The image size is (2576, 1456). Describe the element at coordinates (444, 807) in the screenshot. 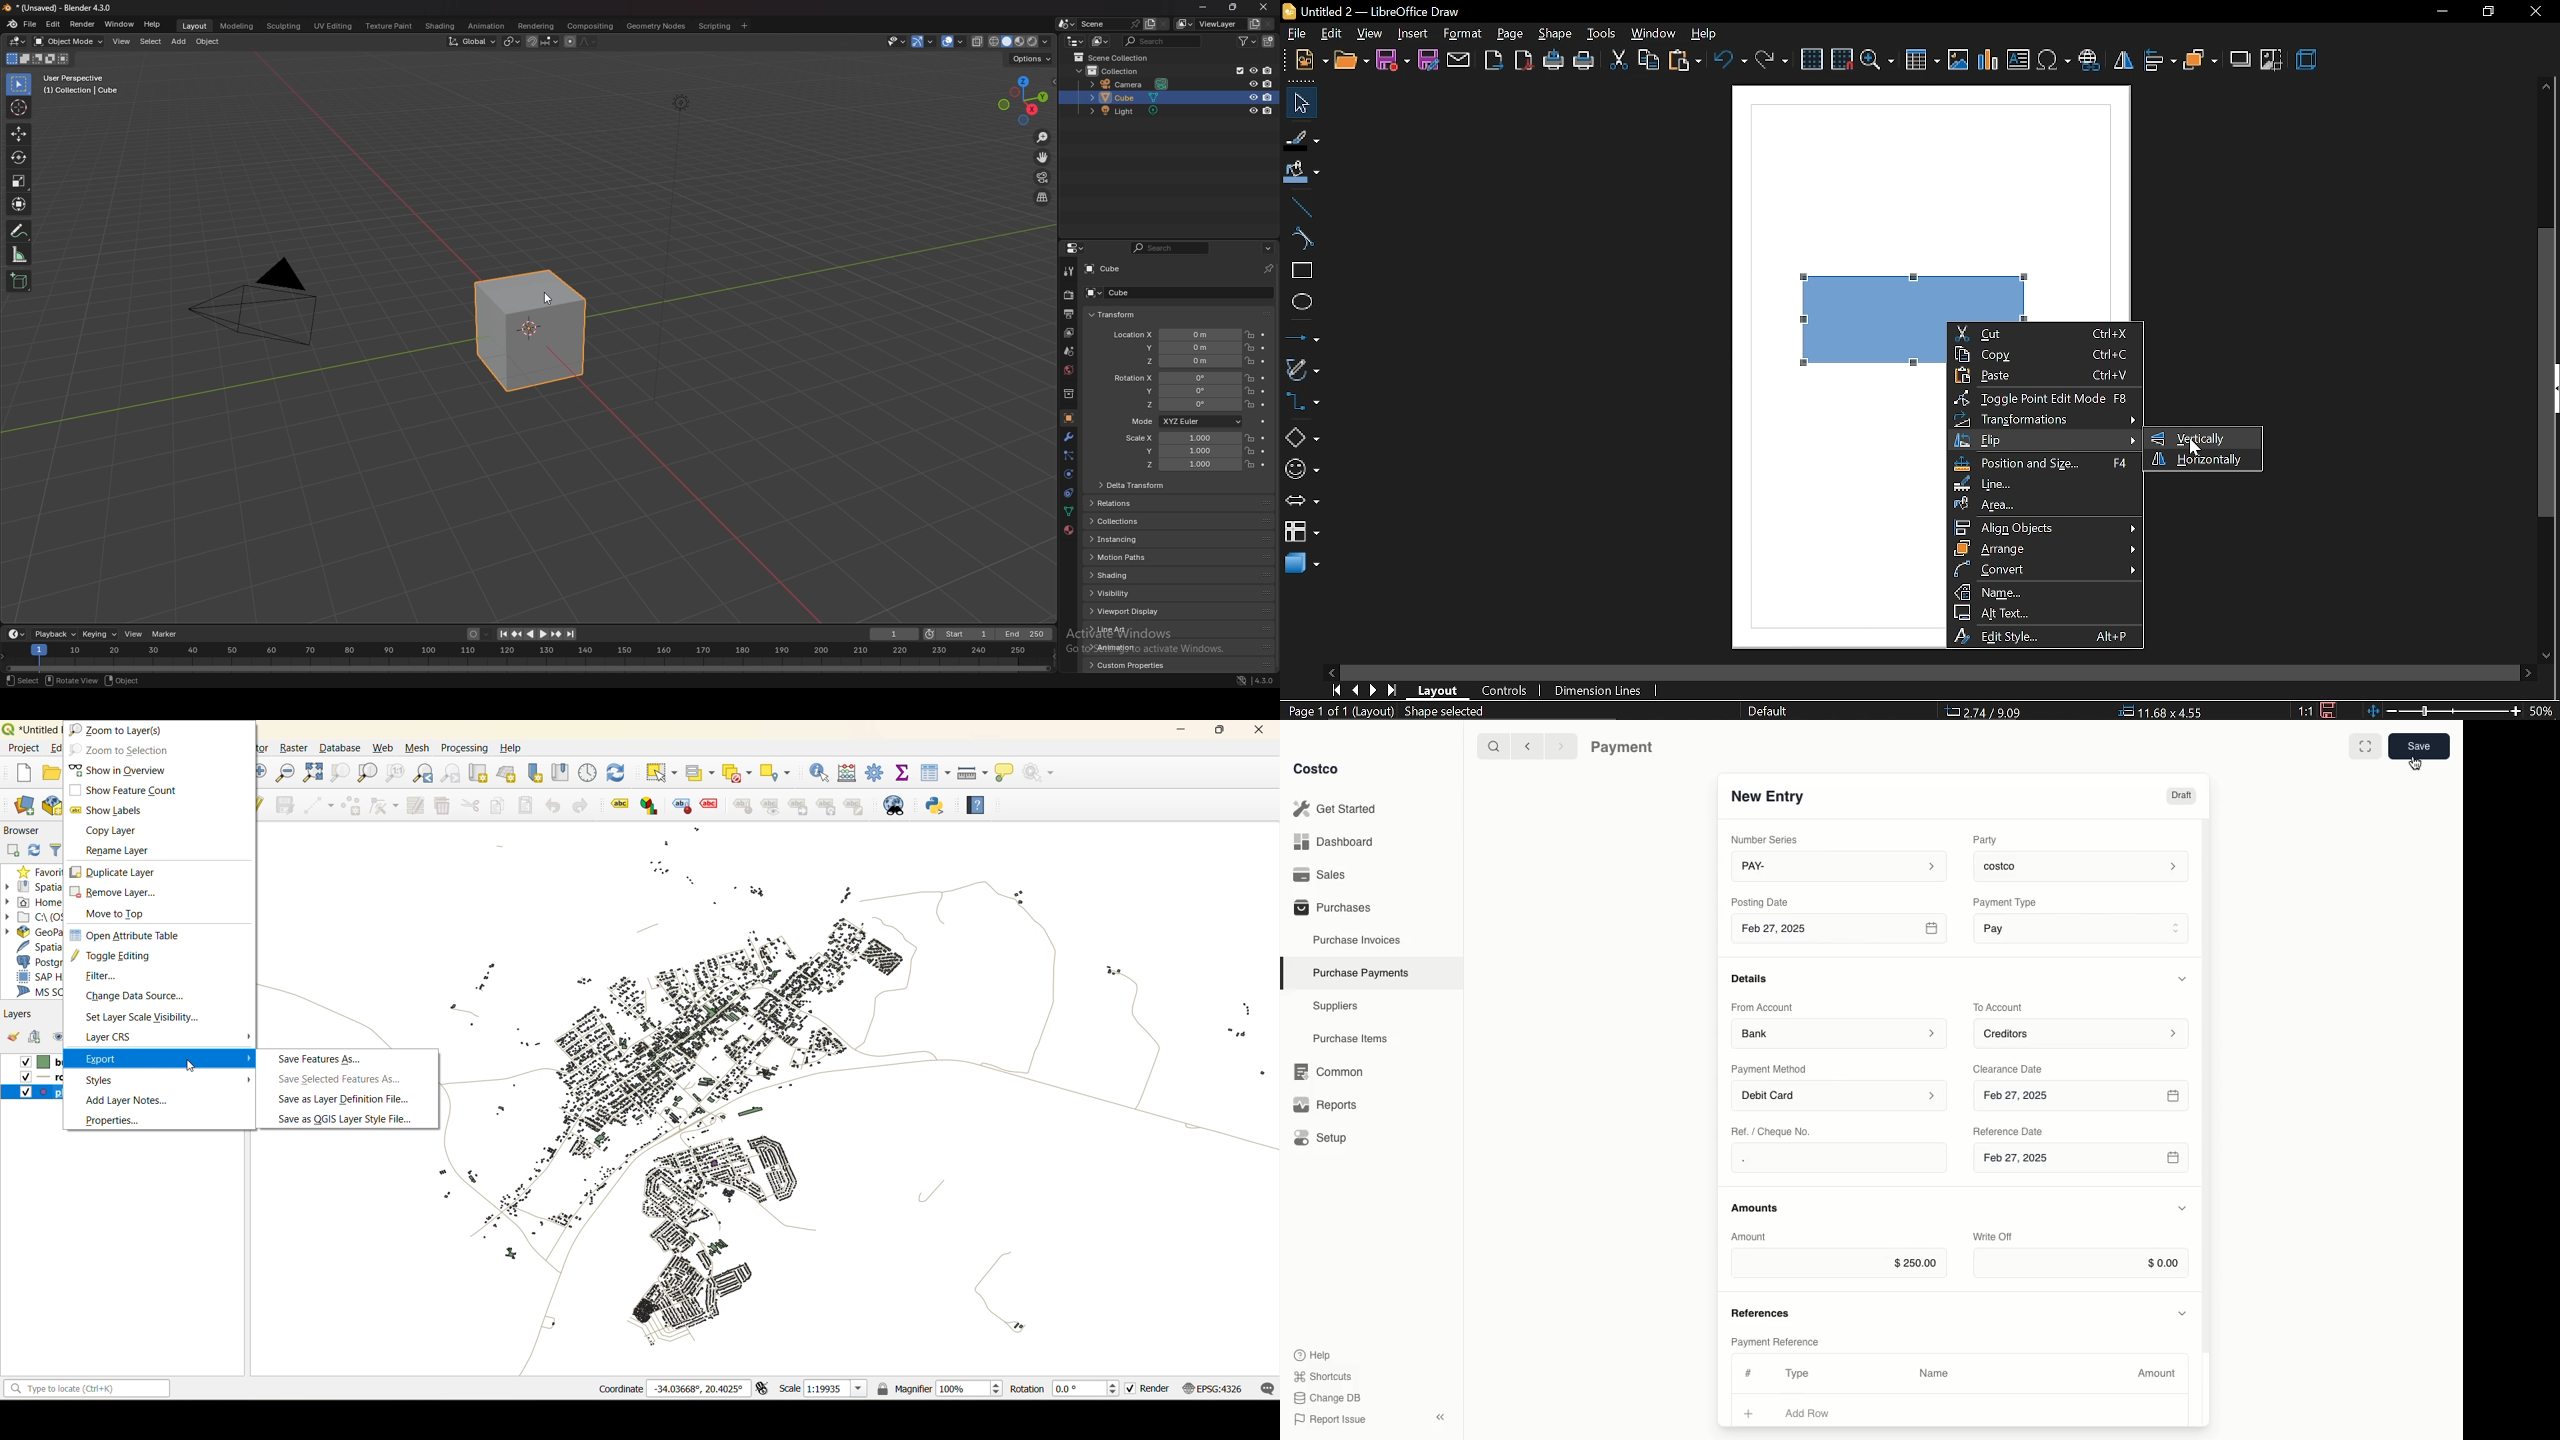

I see `delete` at that location.